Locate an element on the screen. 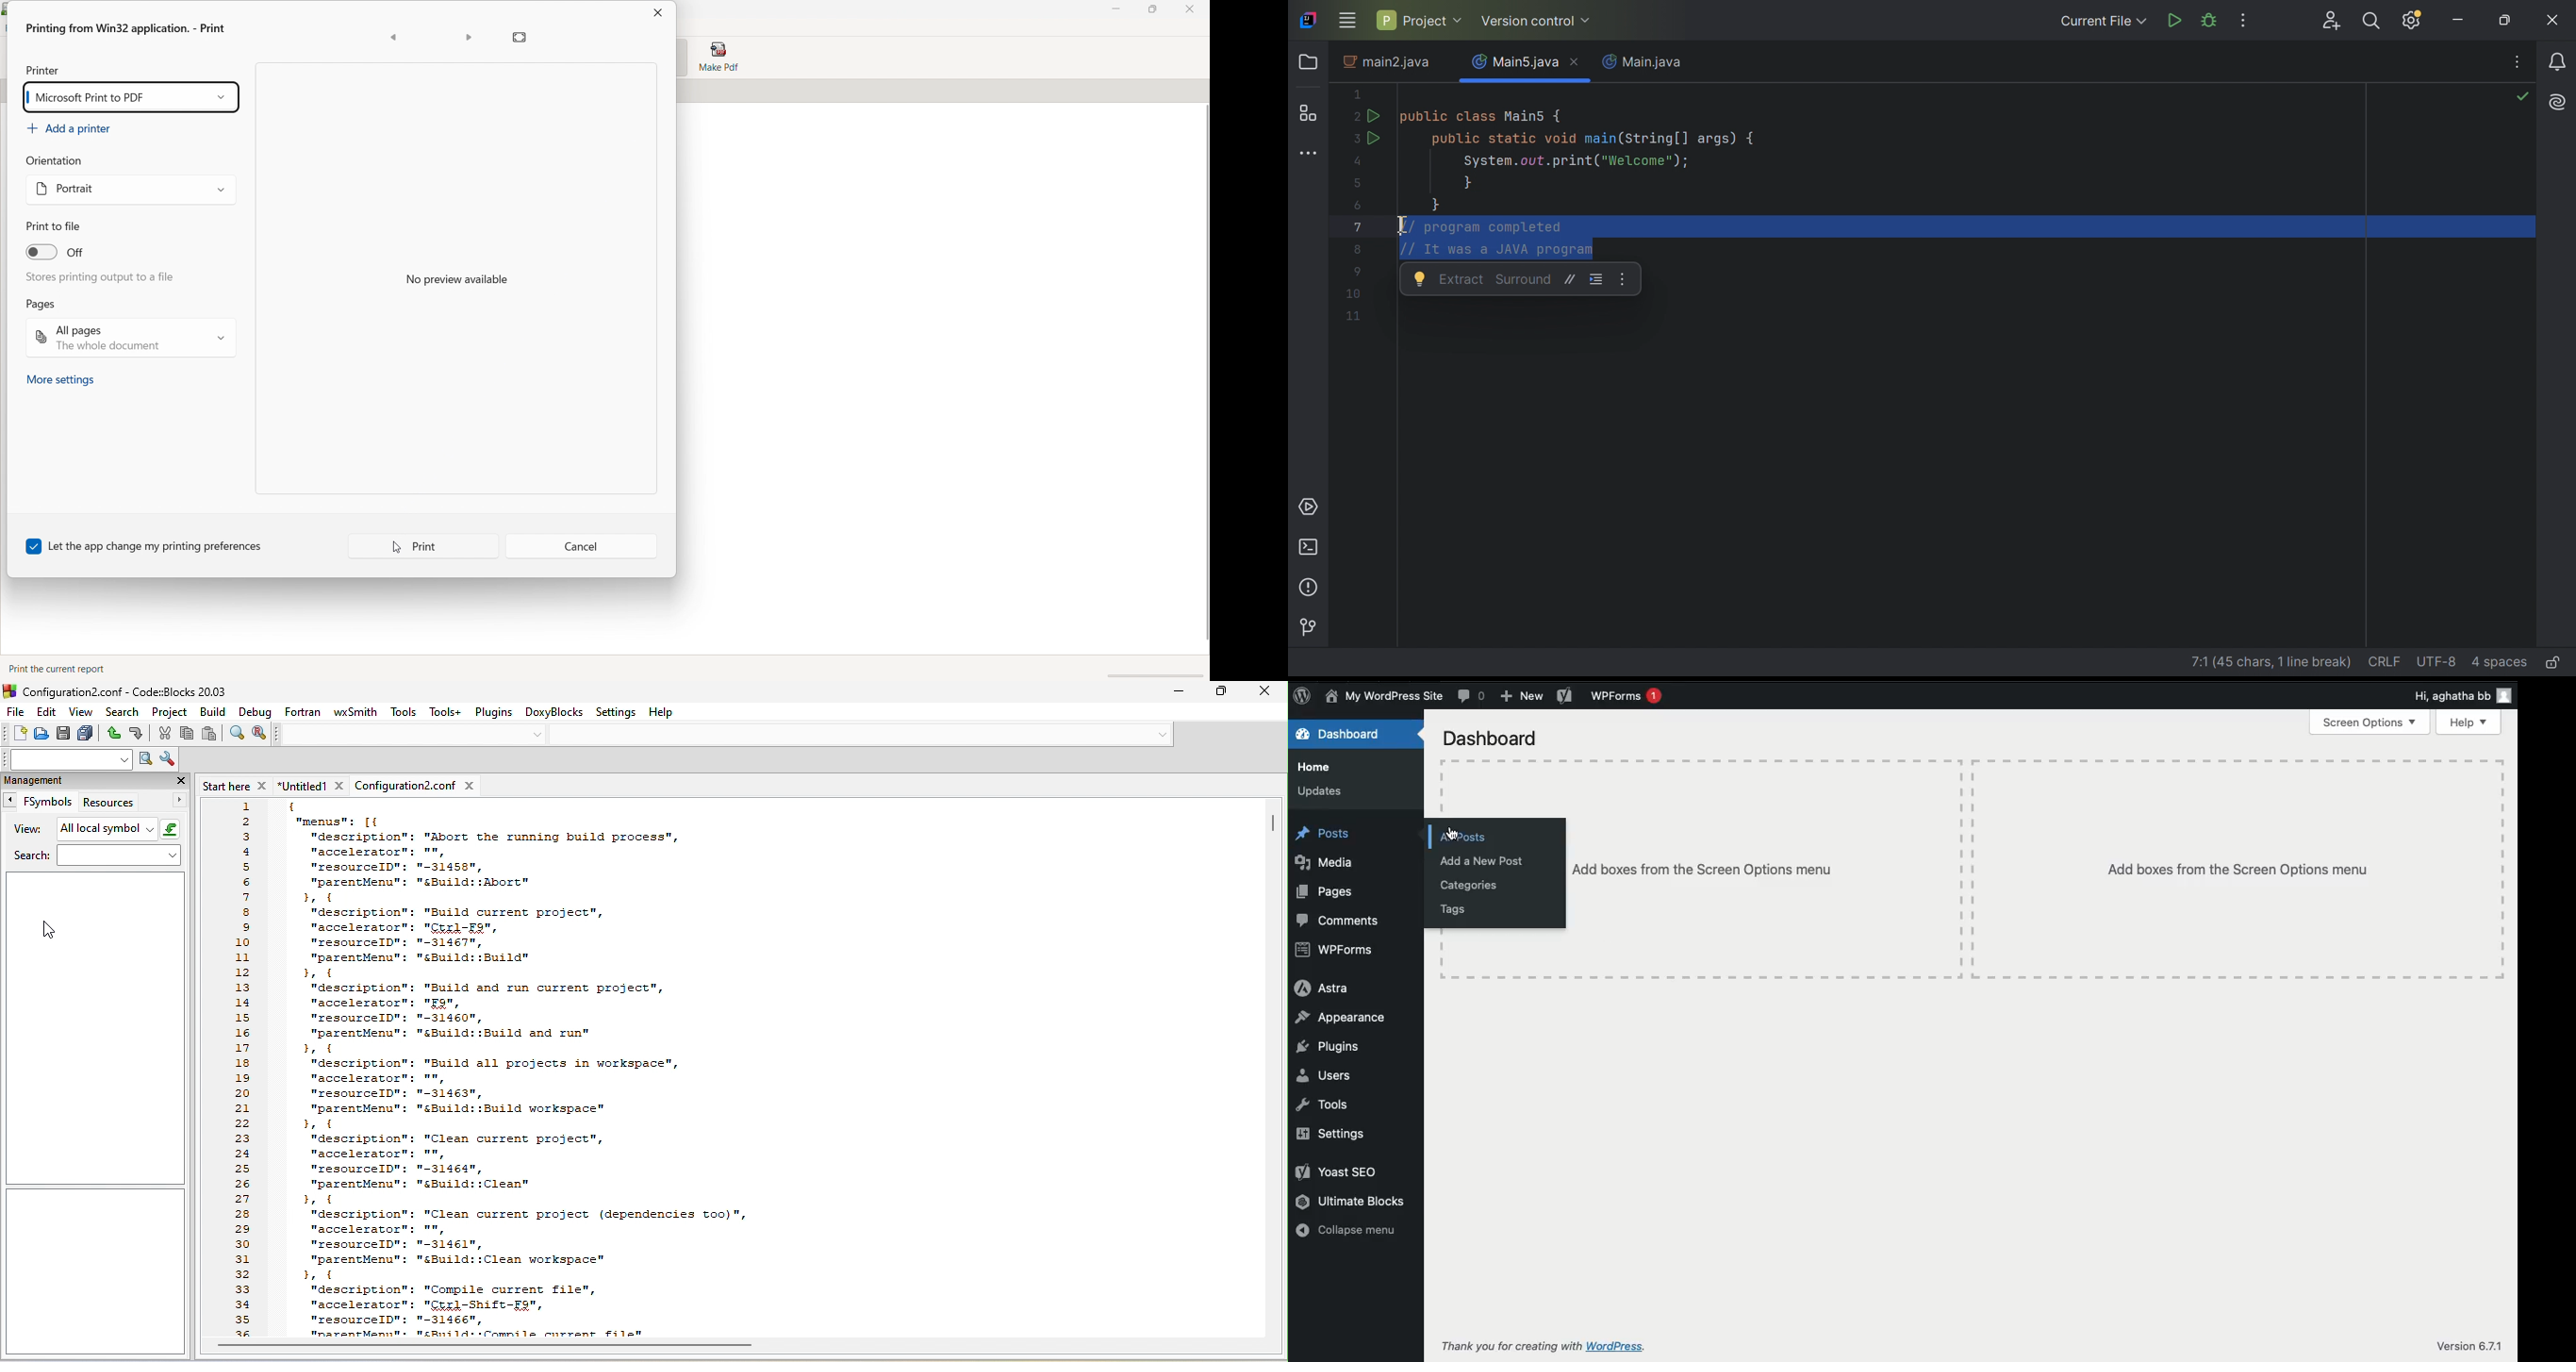  New is located at coordinates (1524, 696).